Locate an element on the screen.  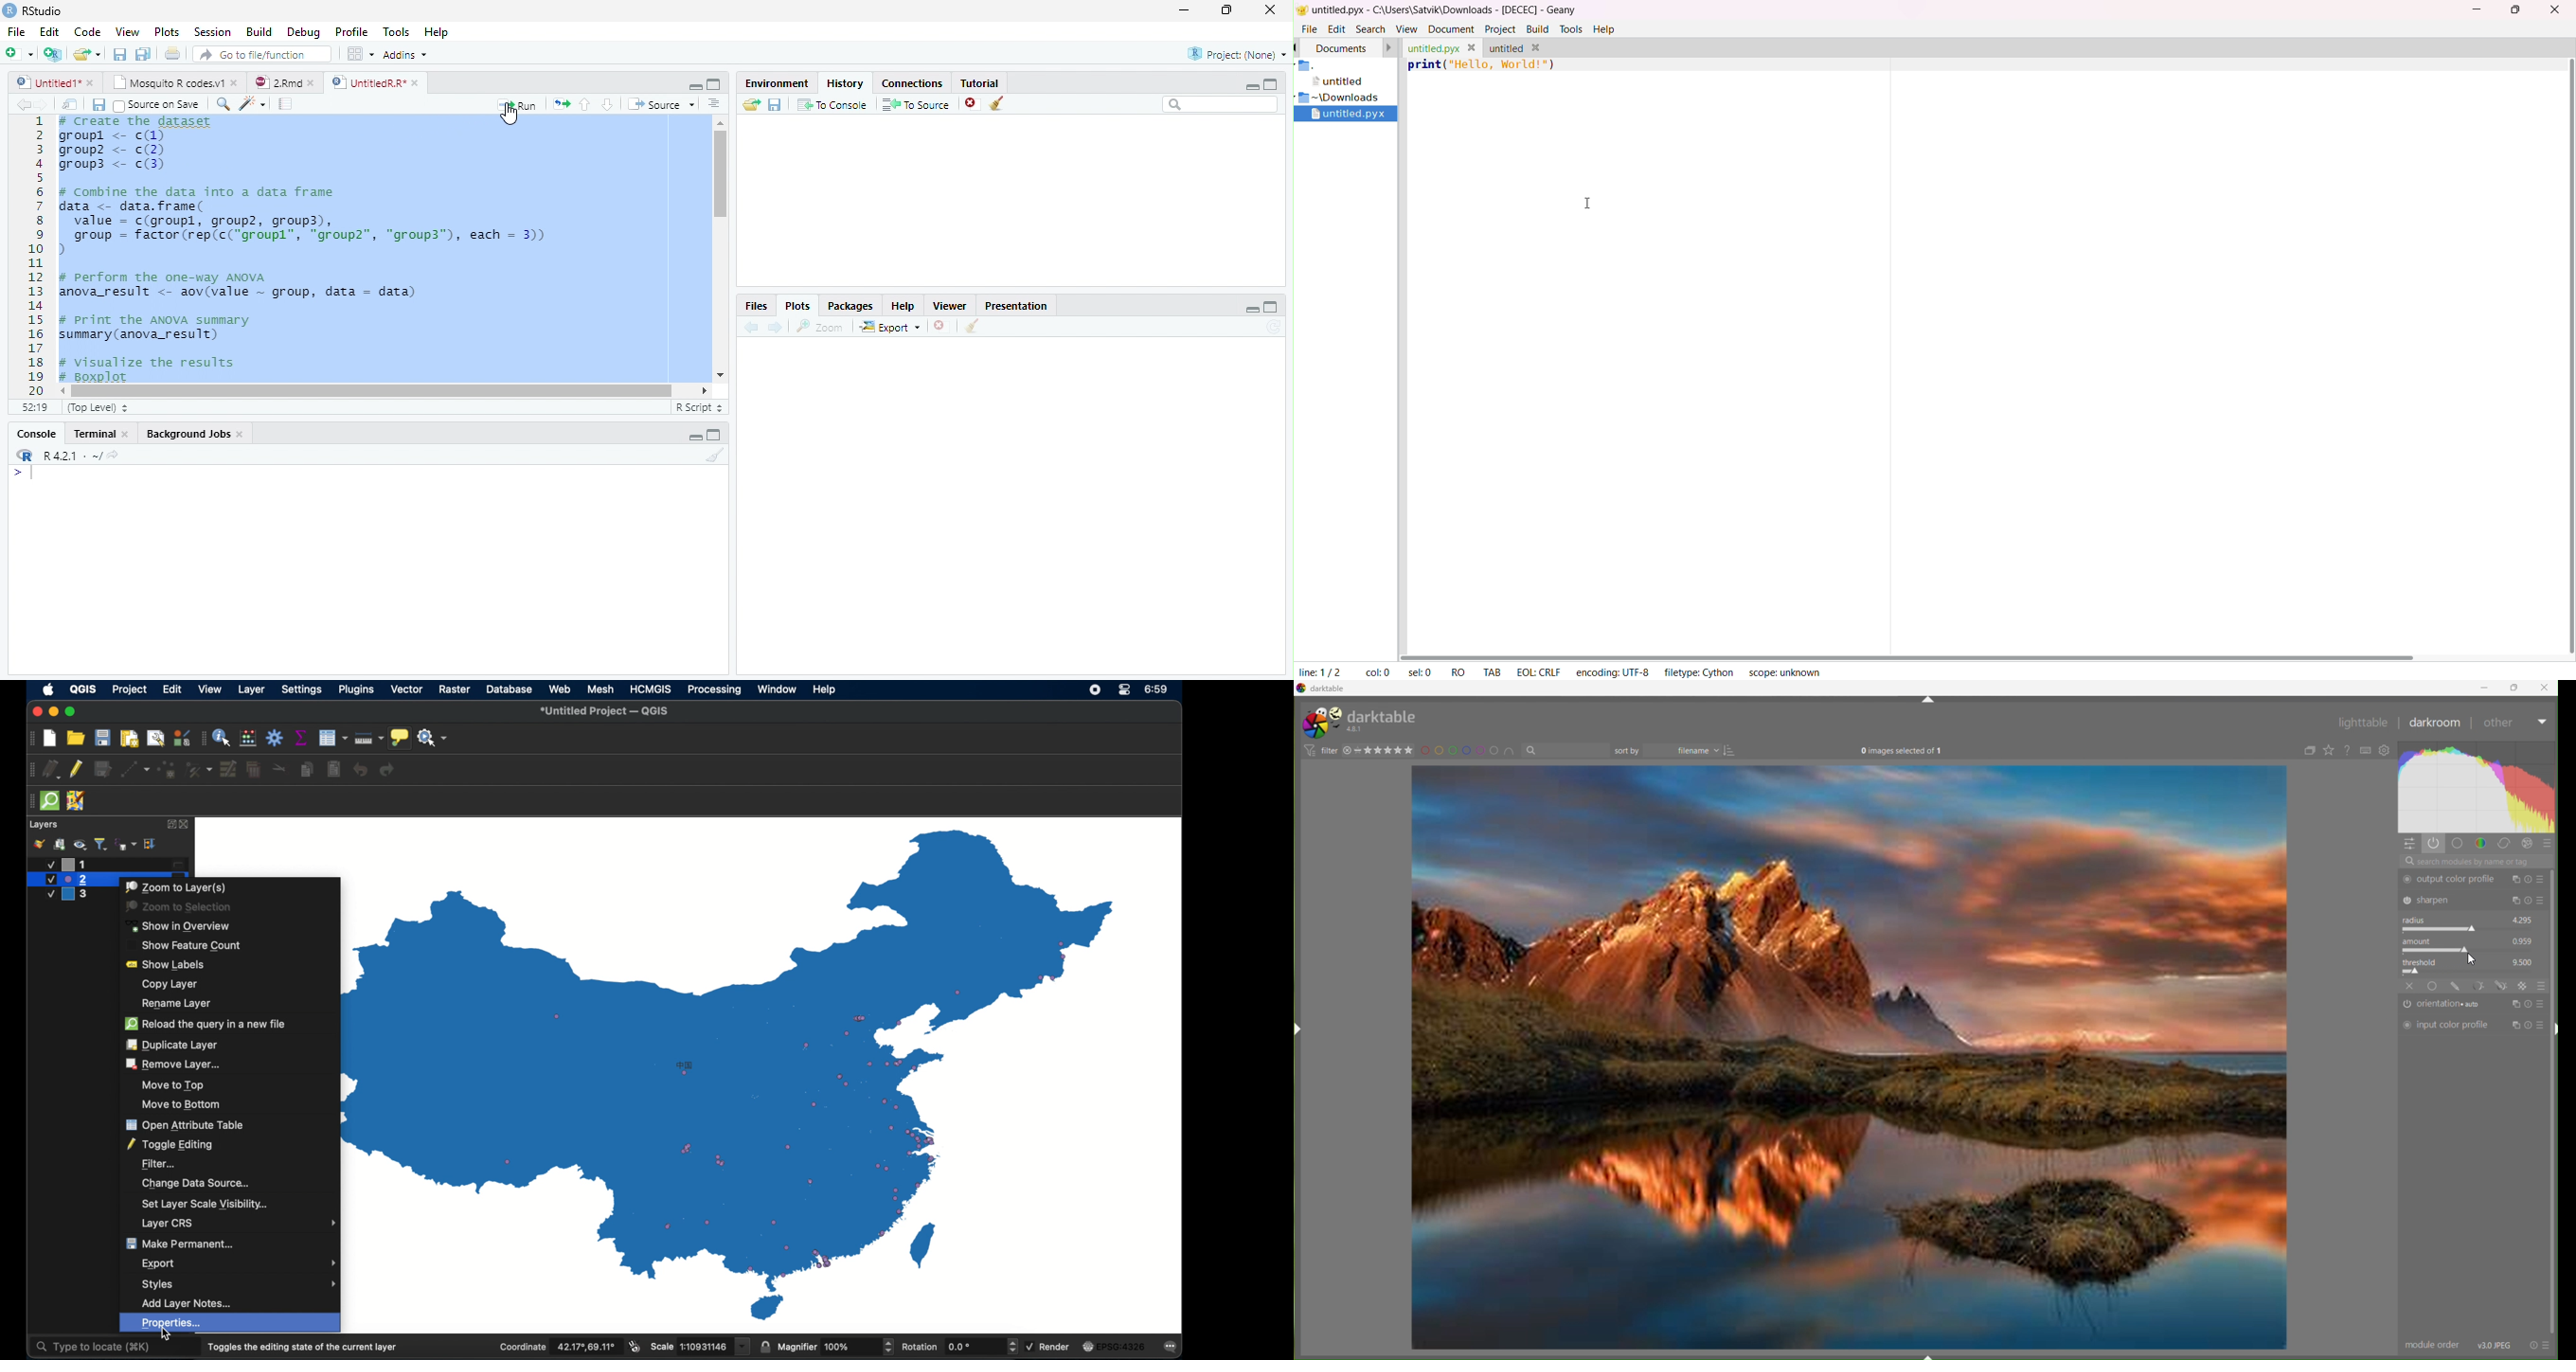
Next is located at coordinates (776, 328).